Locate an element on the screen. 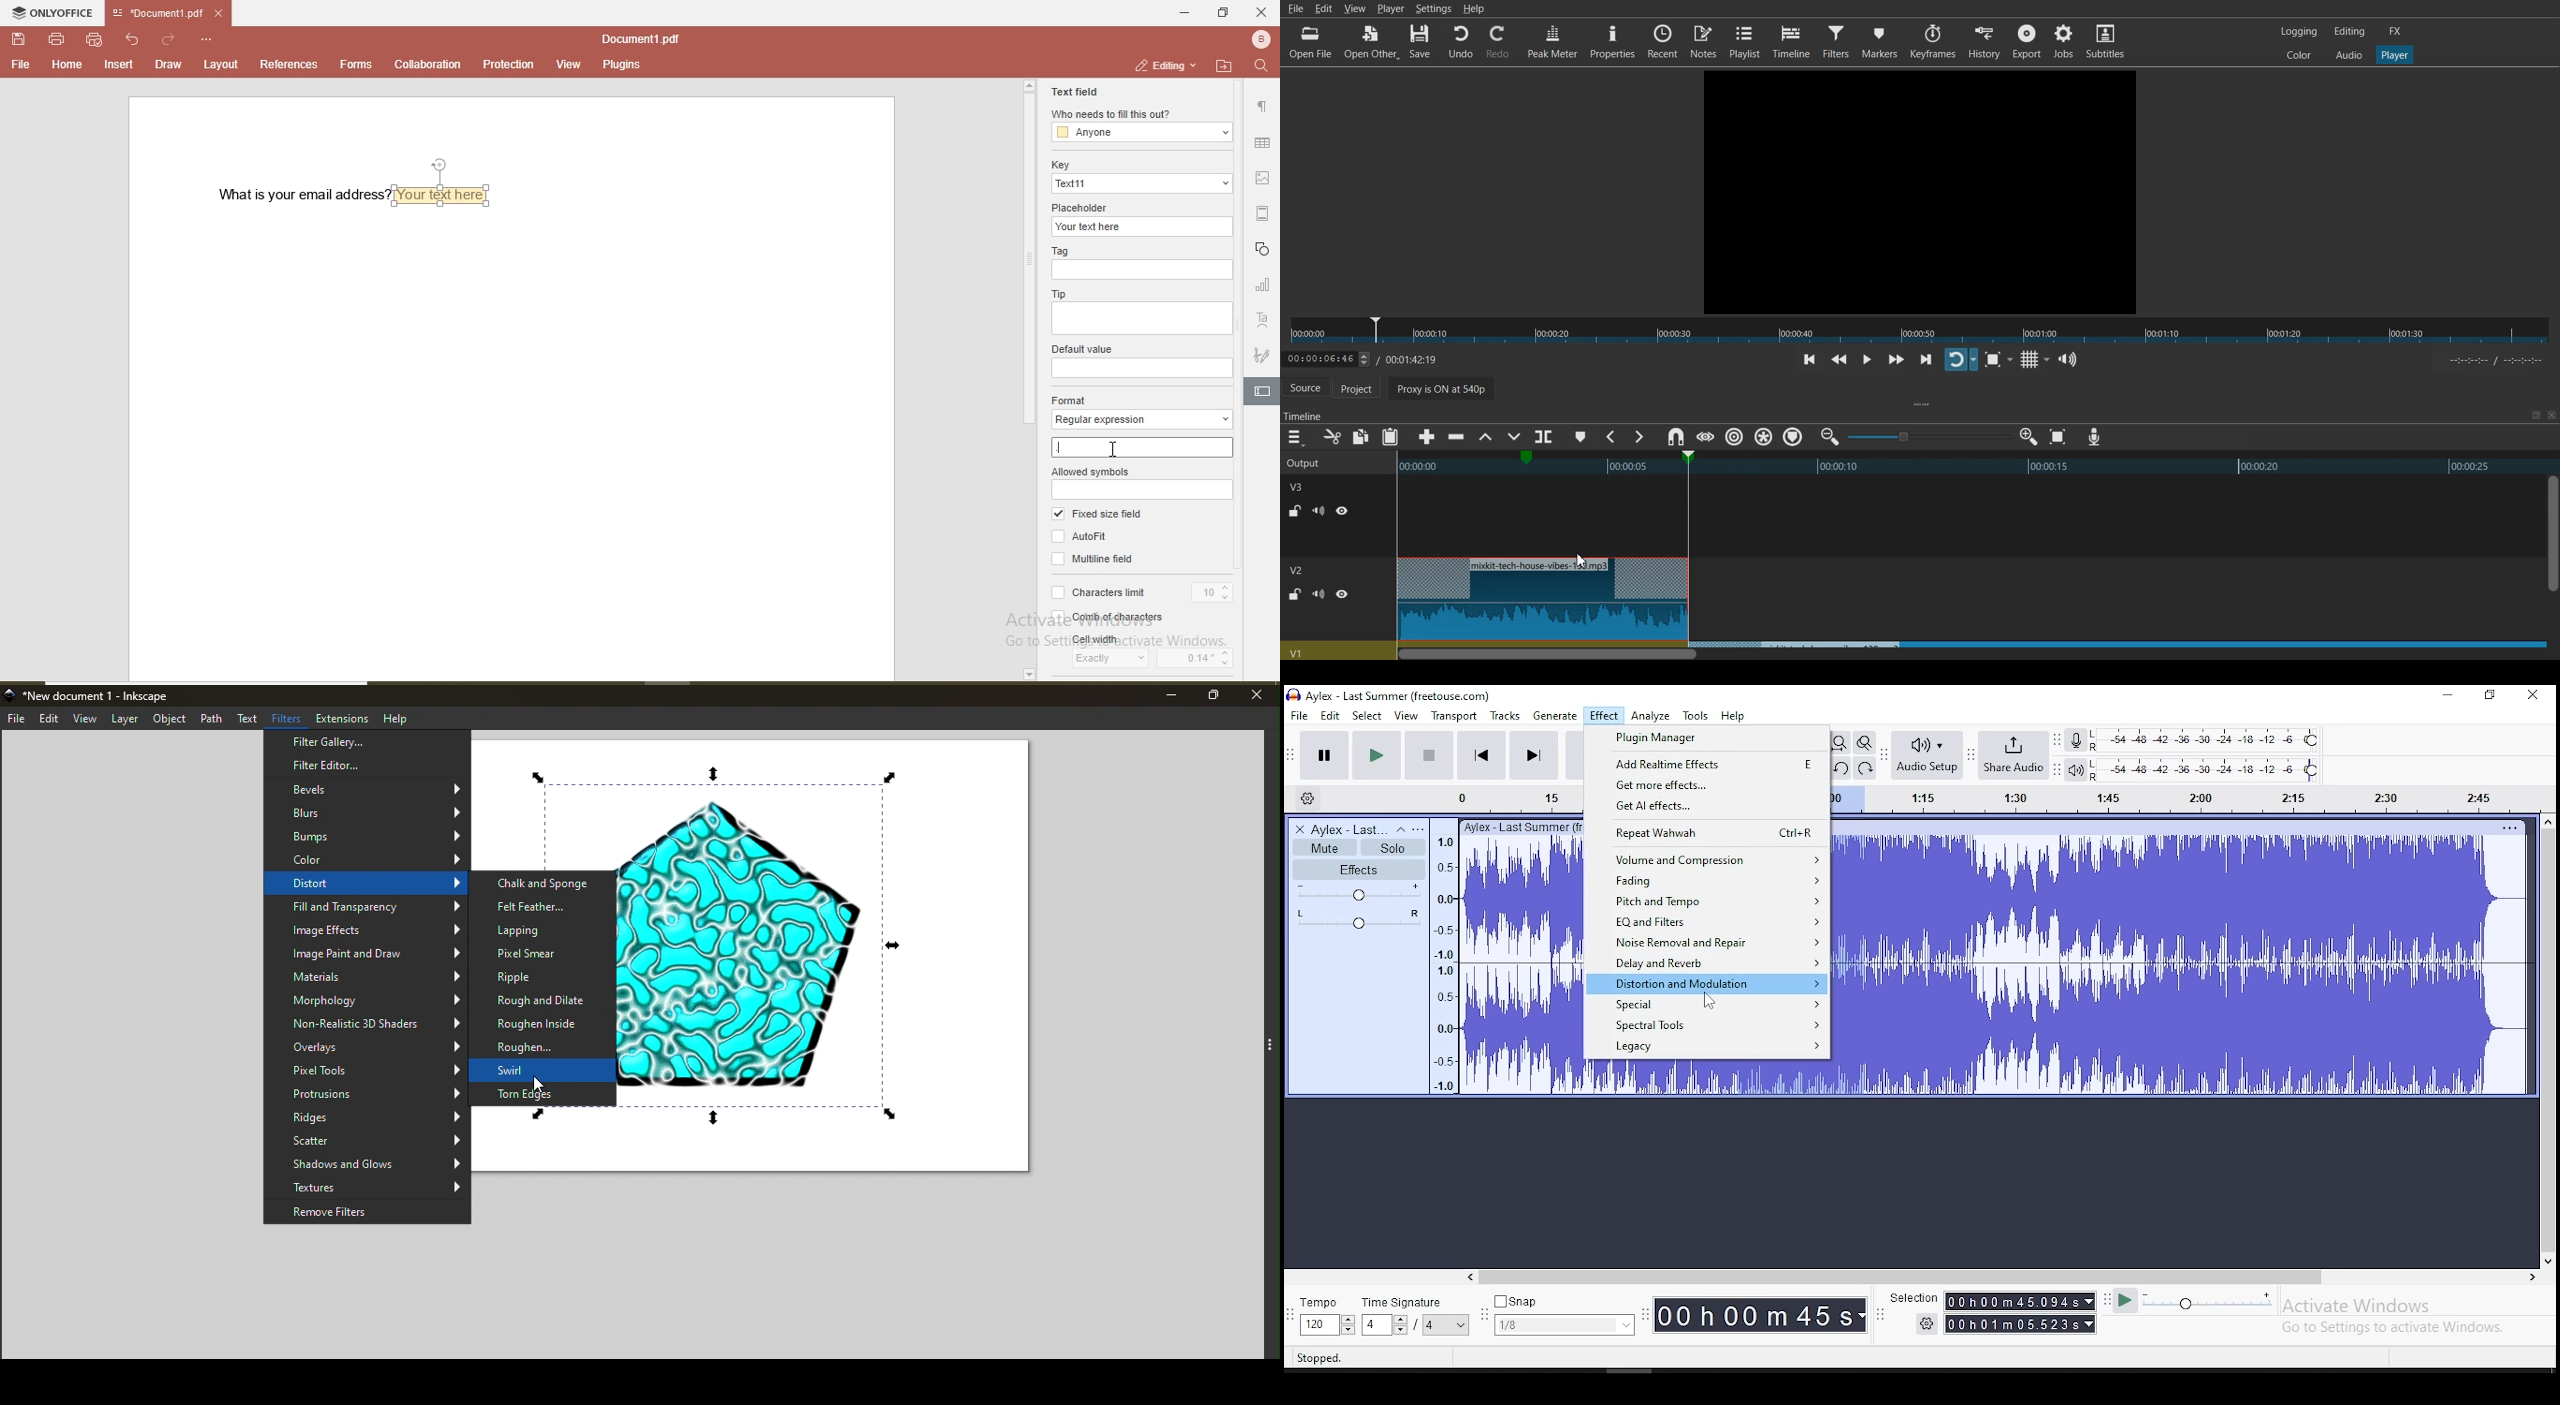 This screenshot has height=1428, width=2576. Ridges is located at coordinates (366, 1118).